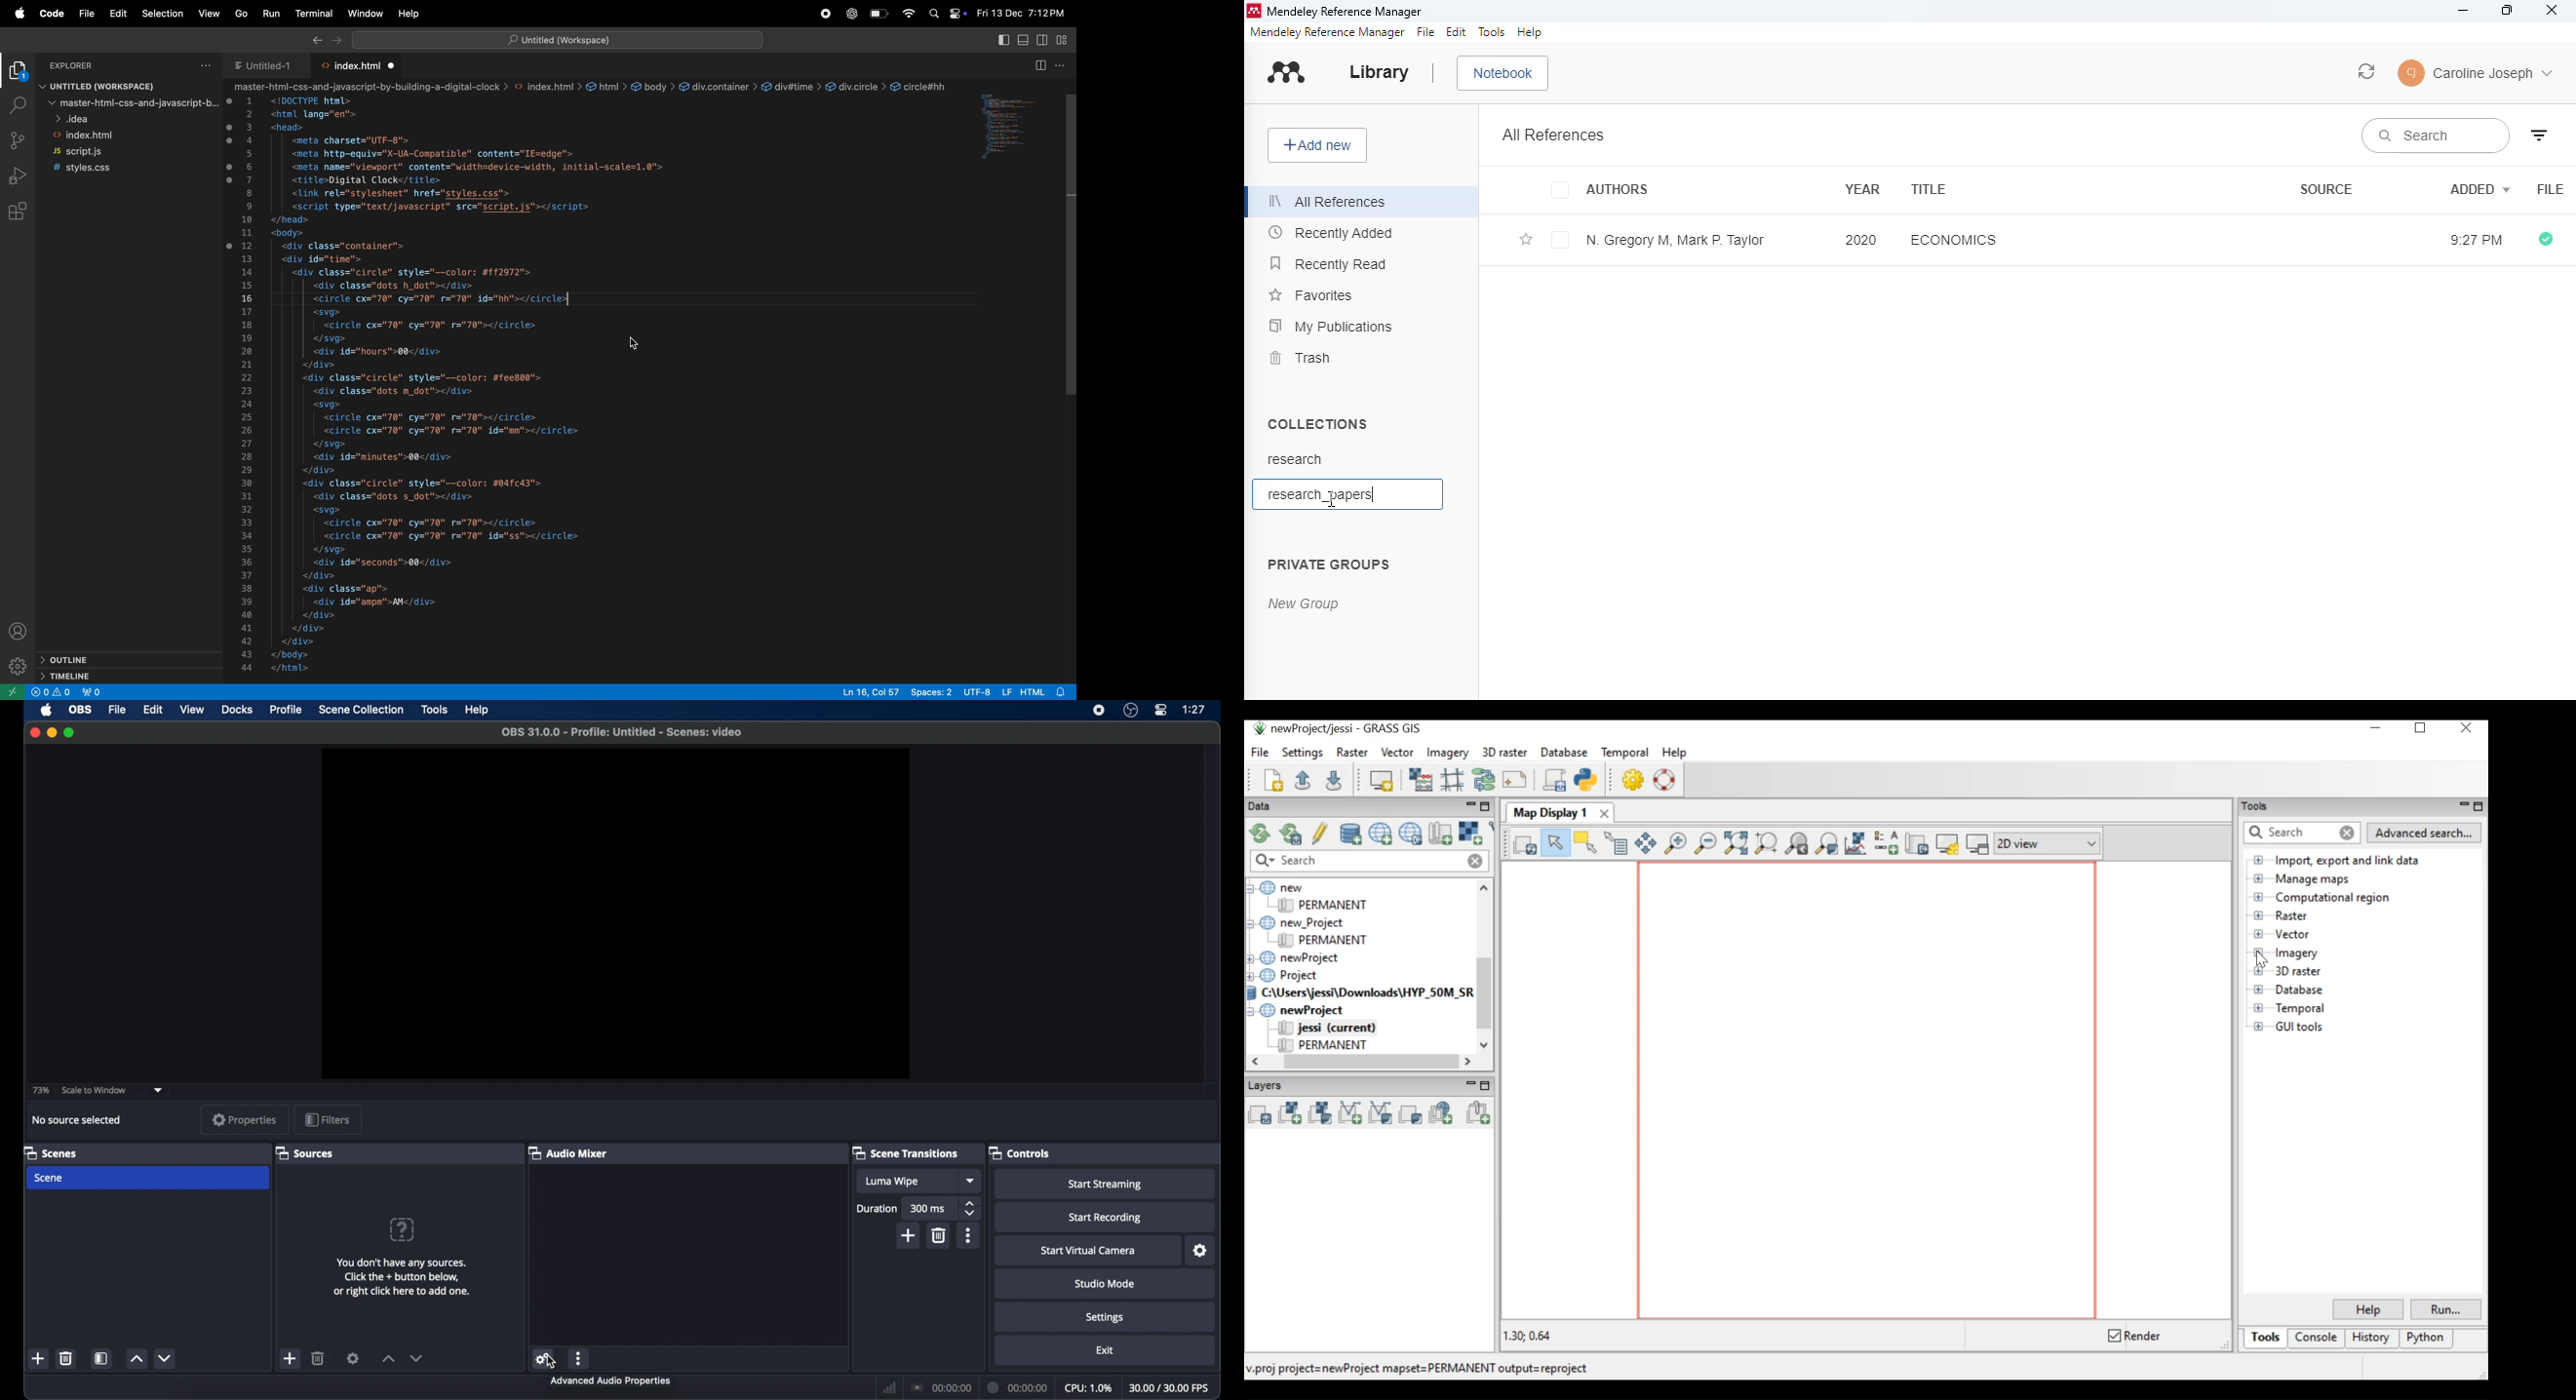  I want to click on view, so click(193, 710).